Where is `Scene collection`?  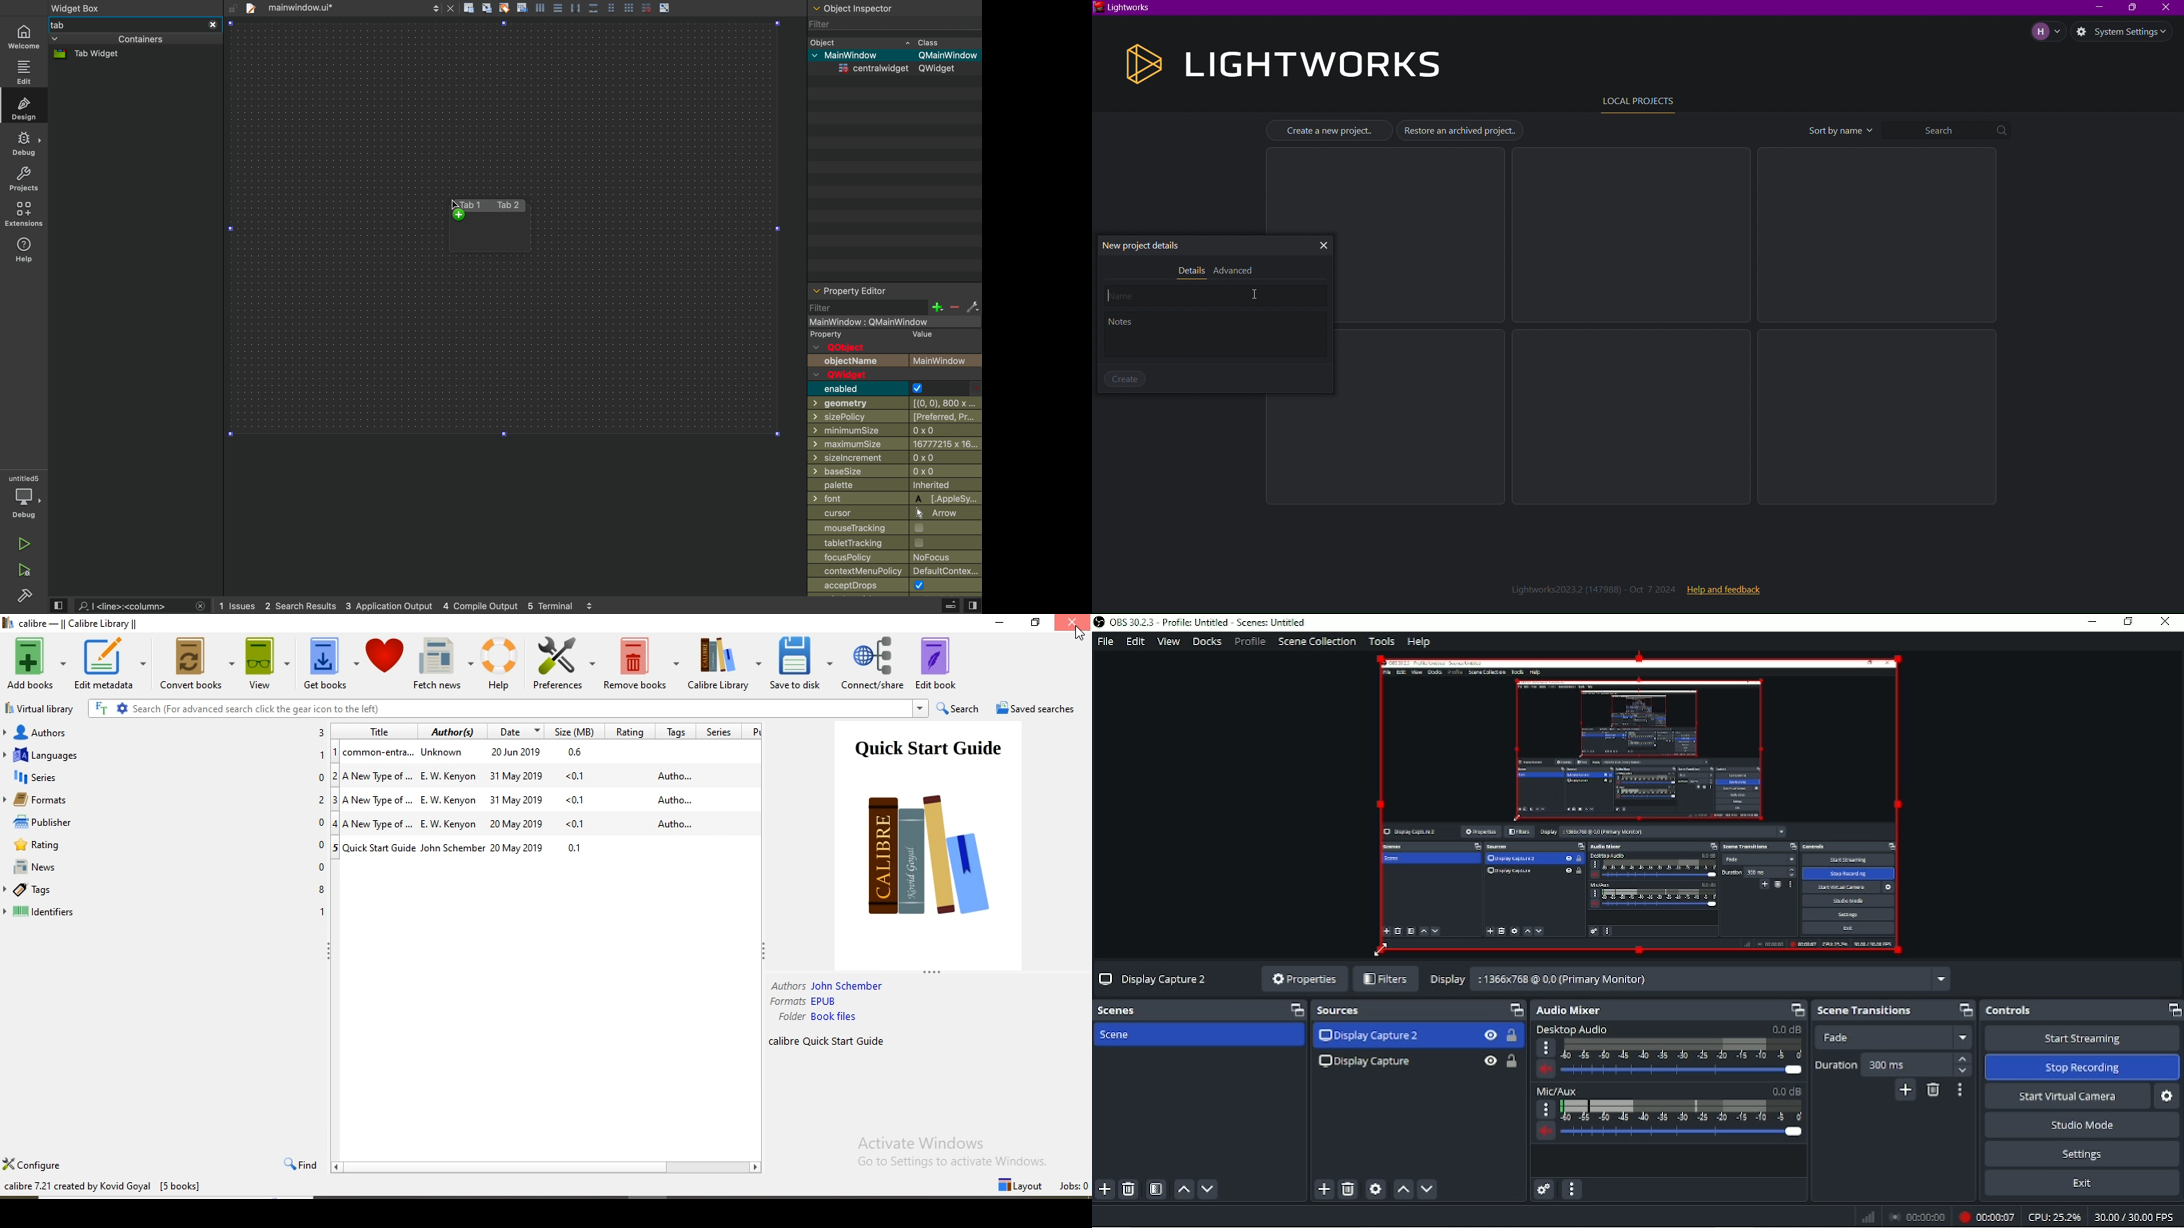
Scene collection is located at coordinates (1317, 642).